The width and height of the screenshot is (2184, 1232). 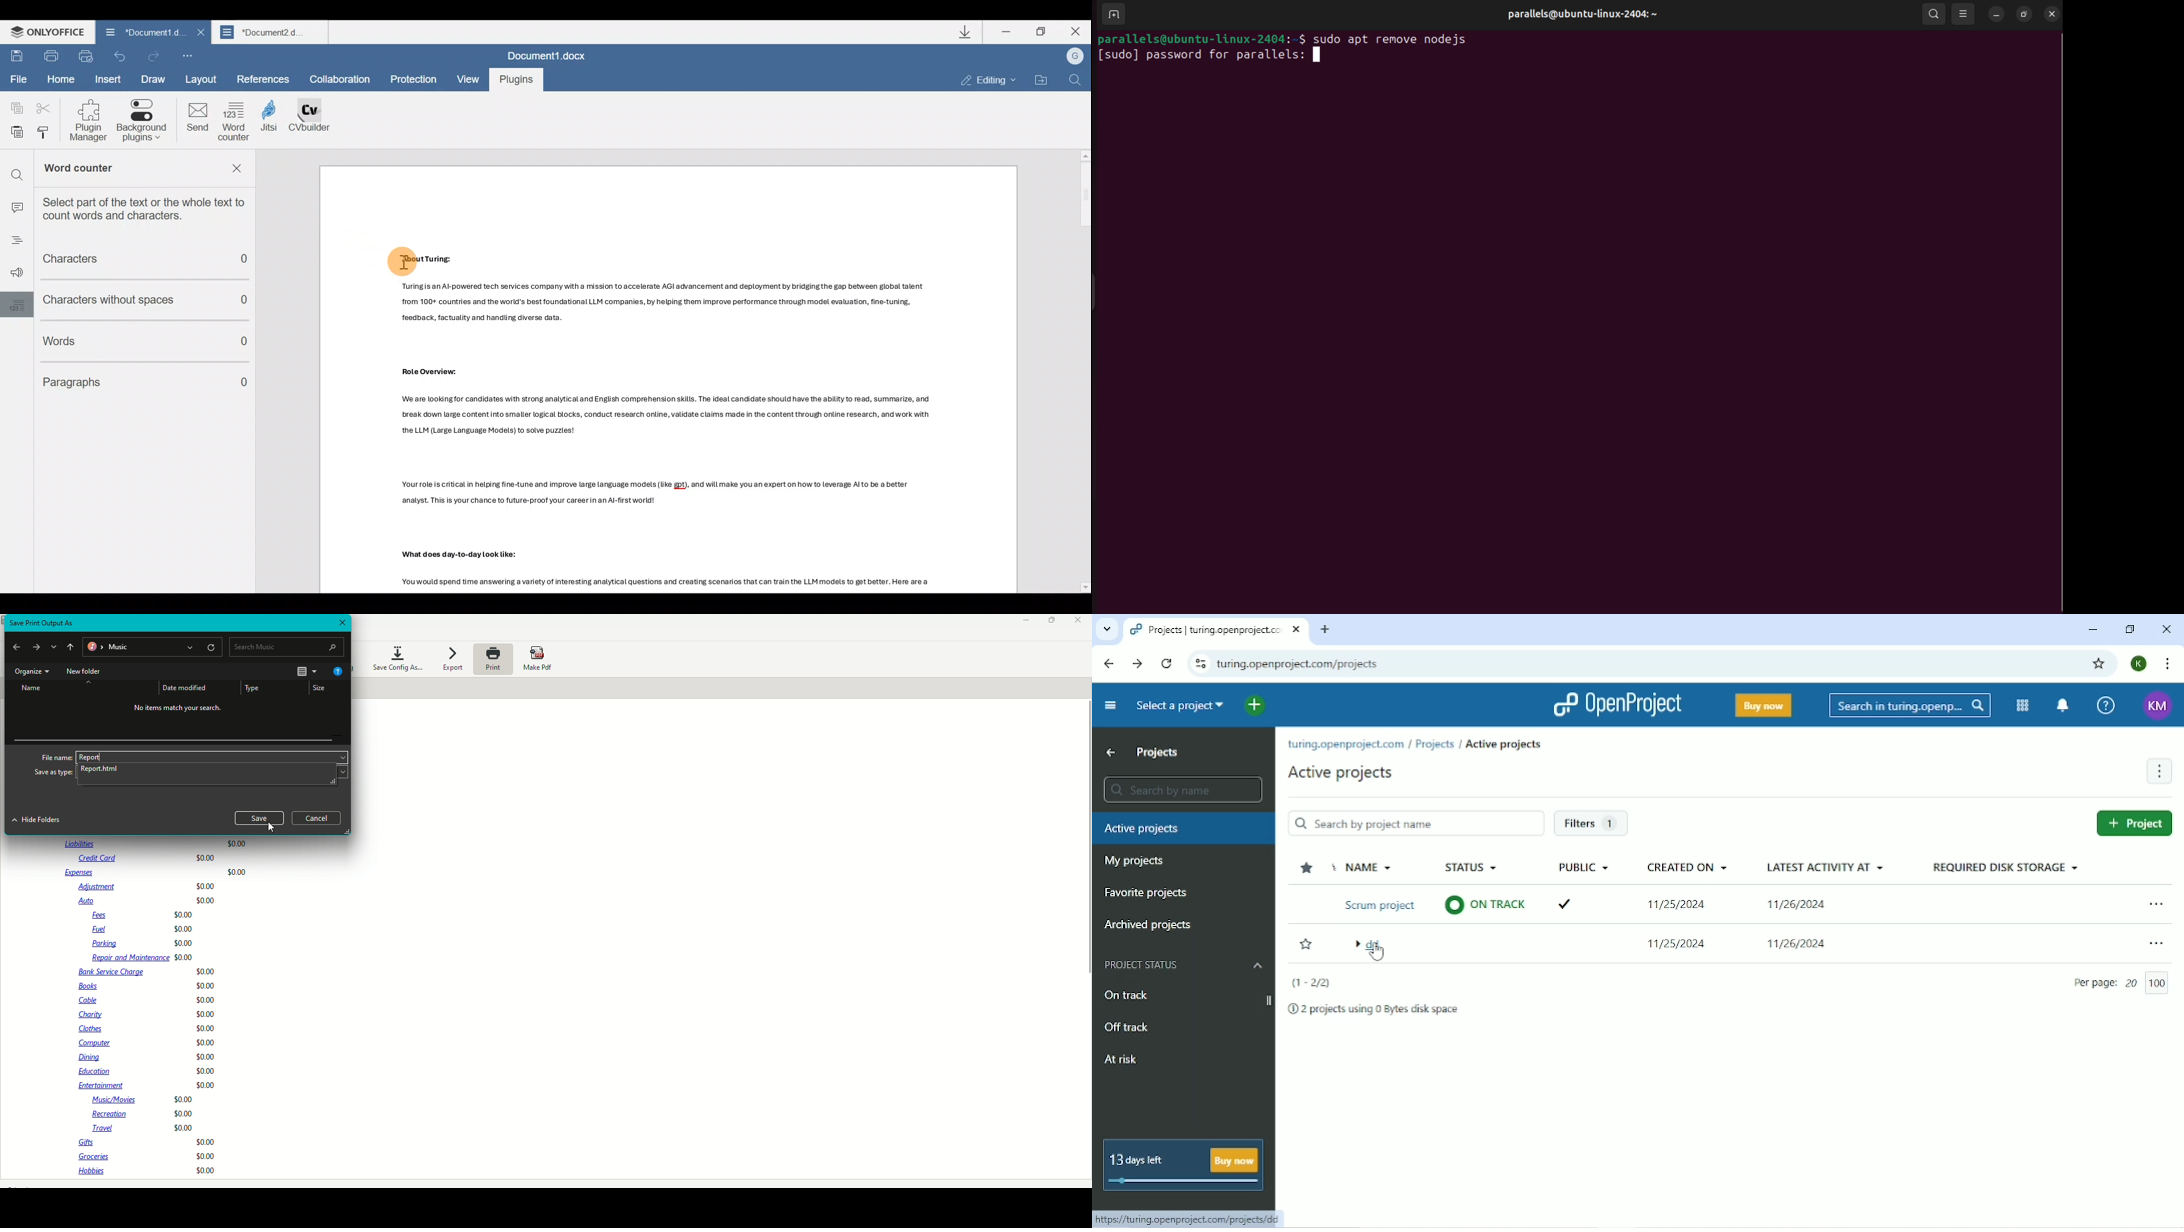 I want to click on References, so click(x=264, y=78).